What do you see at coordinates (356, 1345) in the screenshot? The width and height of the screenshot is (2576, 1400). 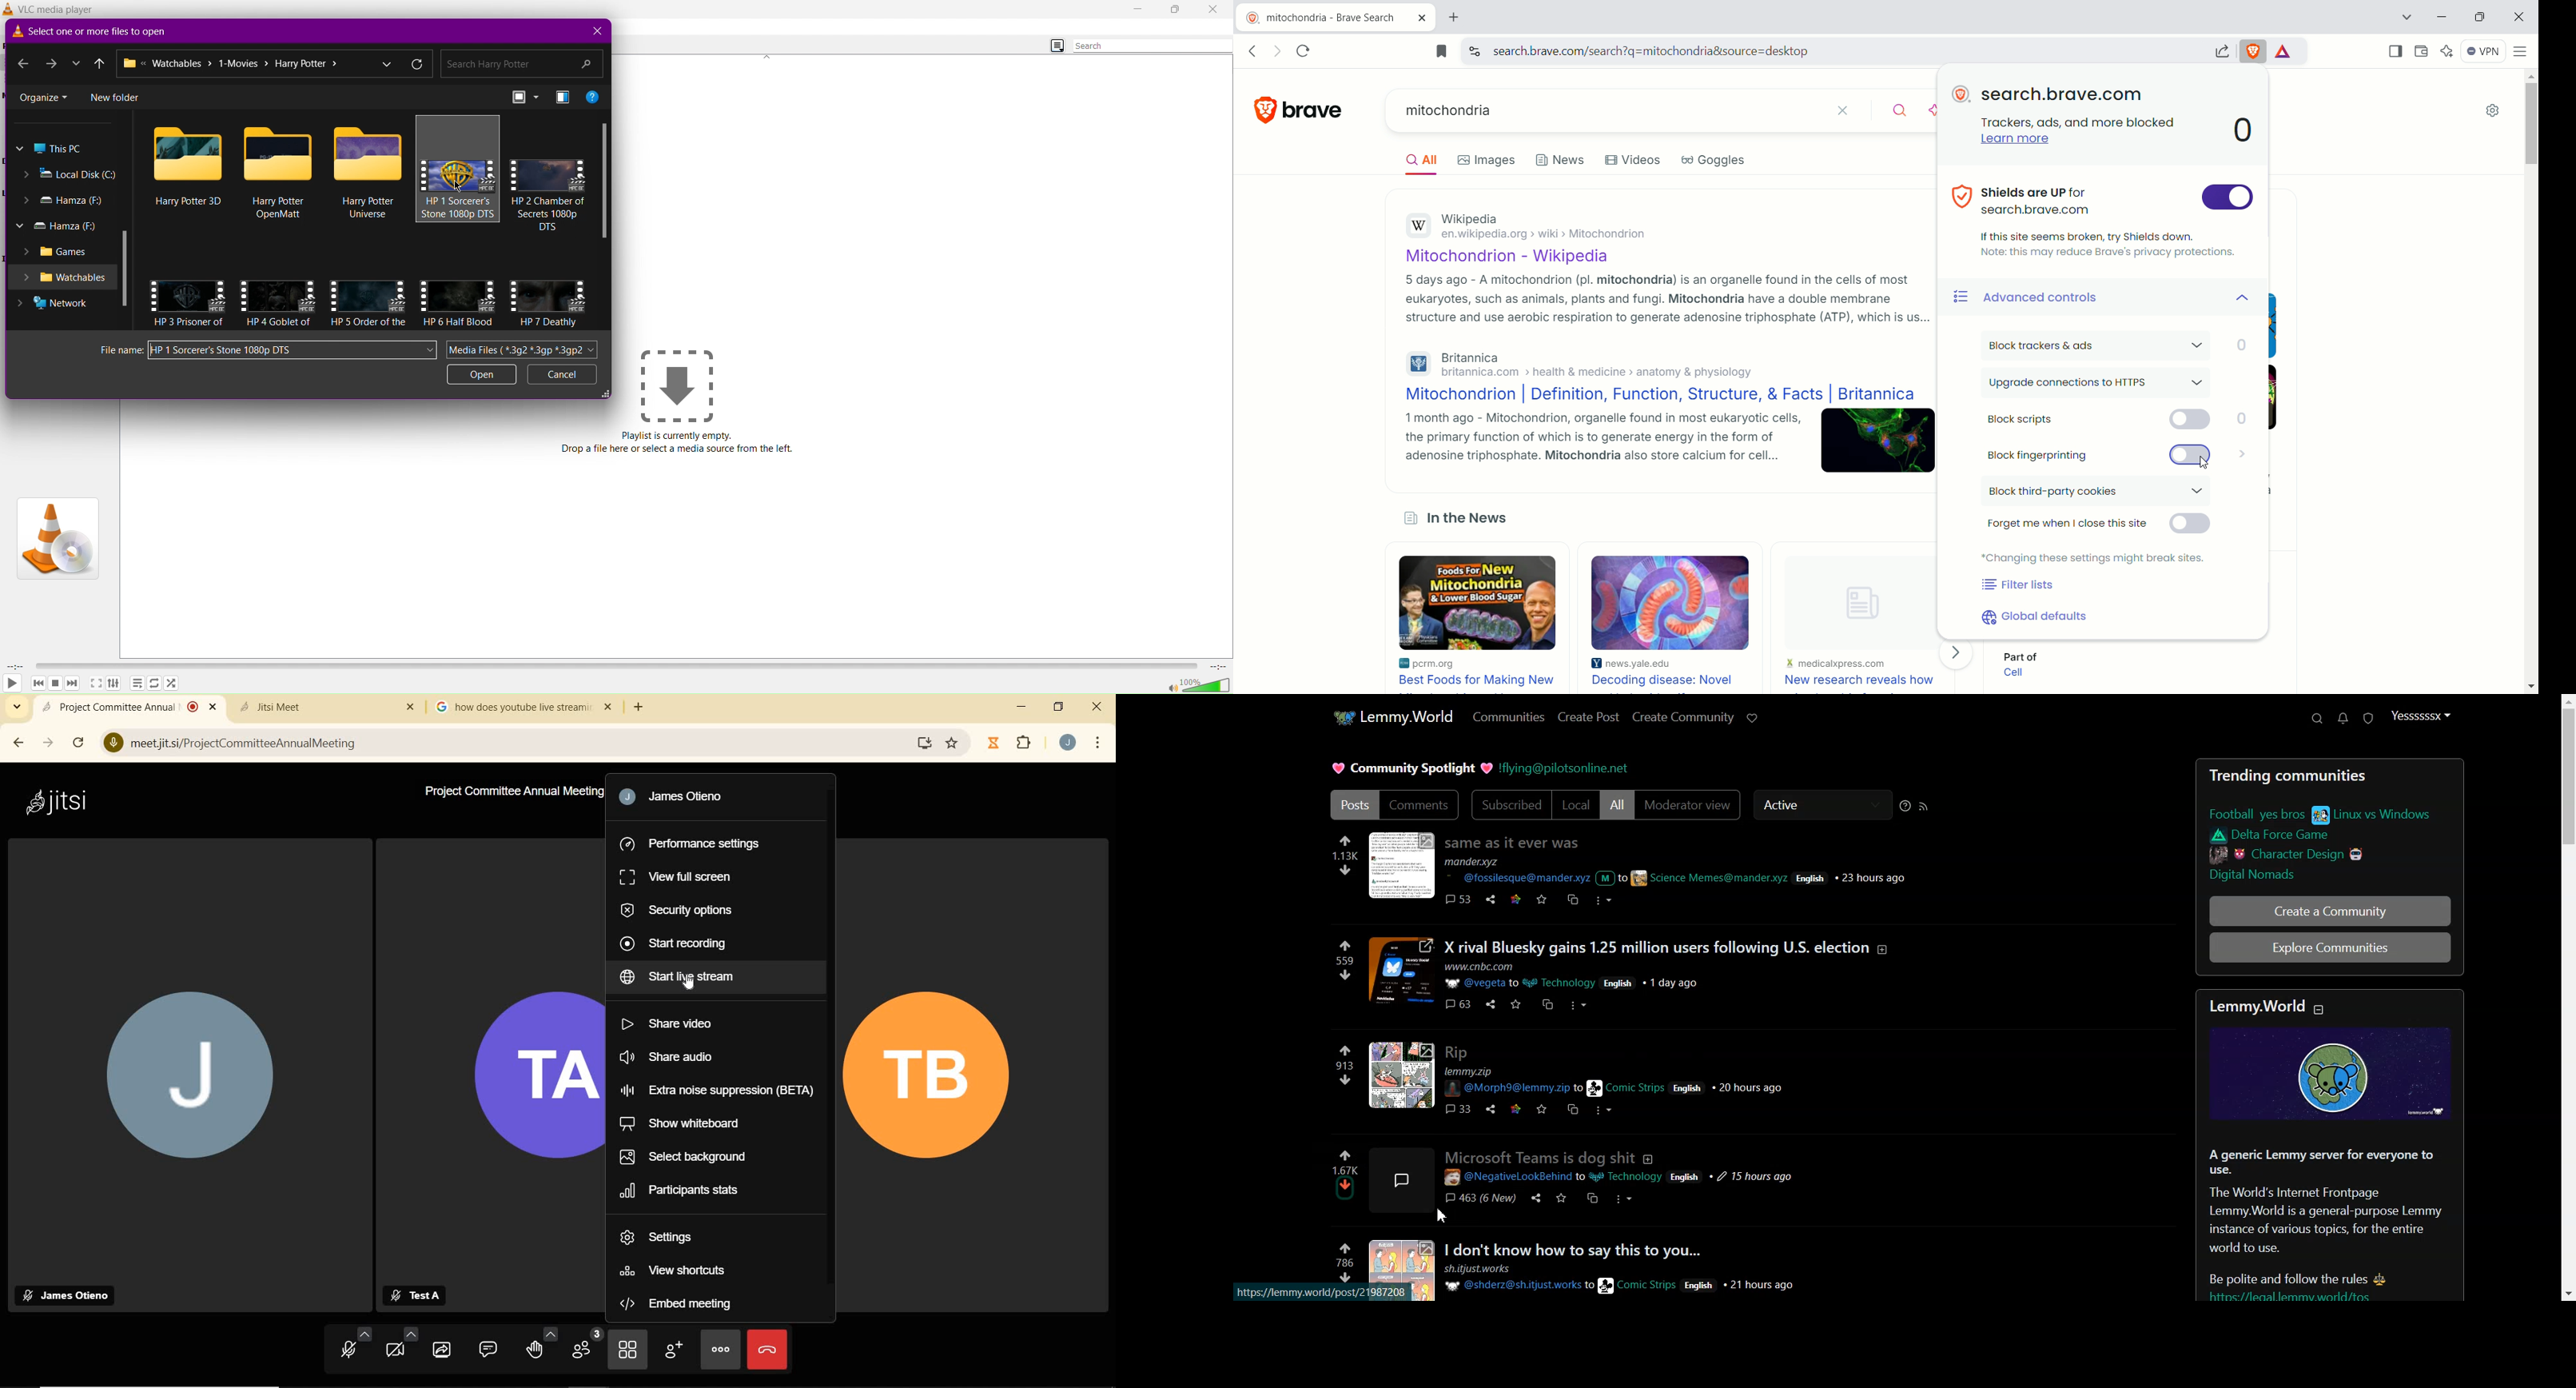 I see `microphone` at bounding box center [356, 1345].